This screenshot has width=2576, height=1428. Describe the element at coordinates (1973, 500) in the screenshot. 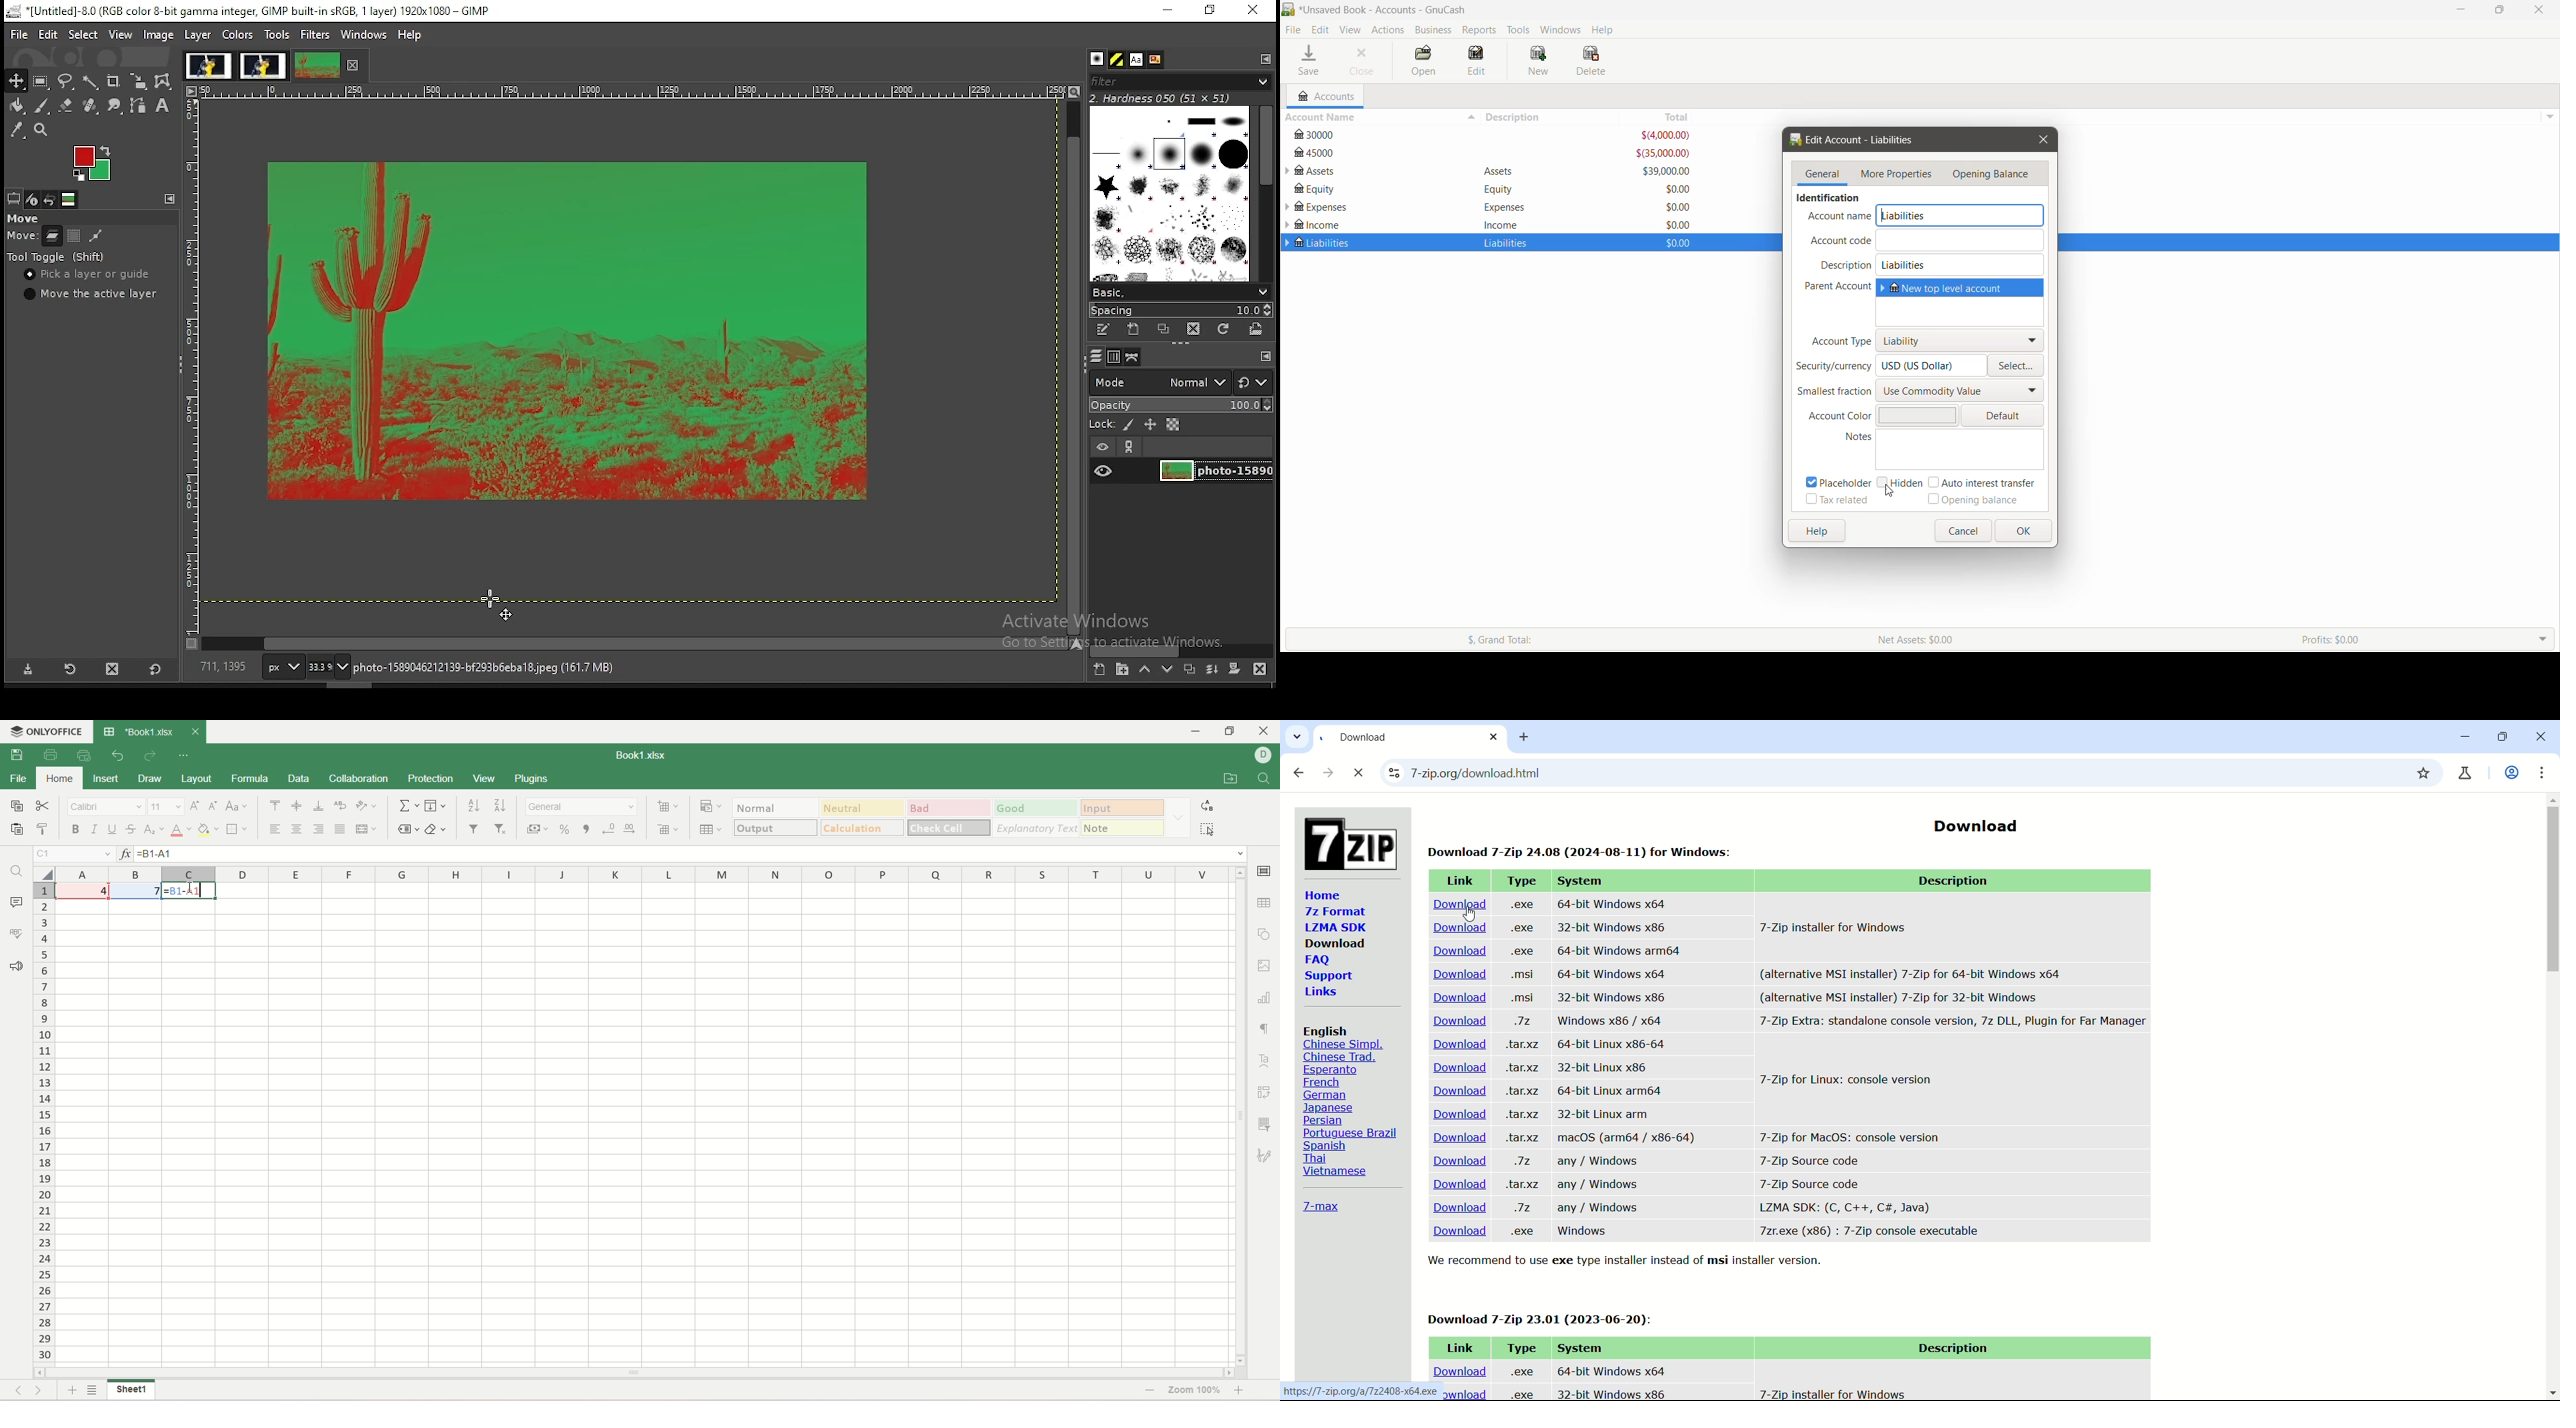

I see `Opening balance - click to enable/disable` at that location.